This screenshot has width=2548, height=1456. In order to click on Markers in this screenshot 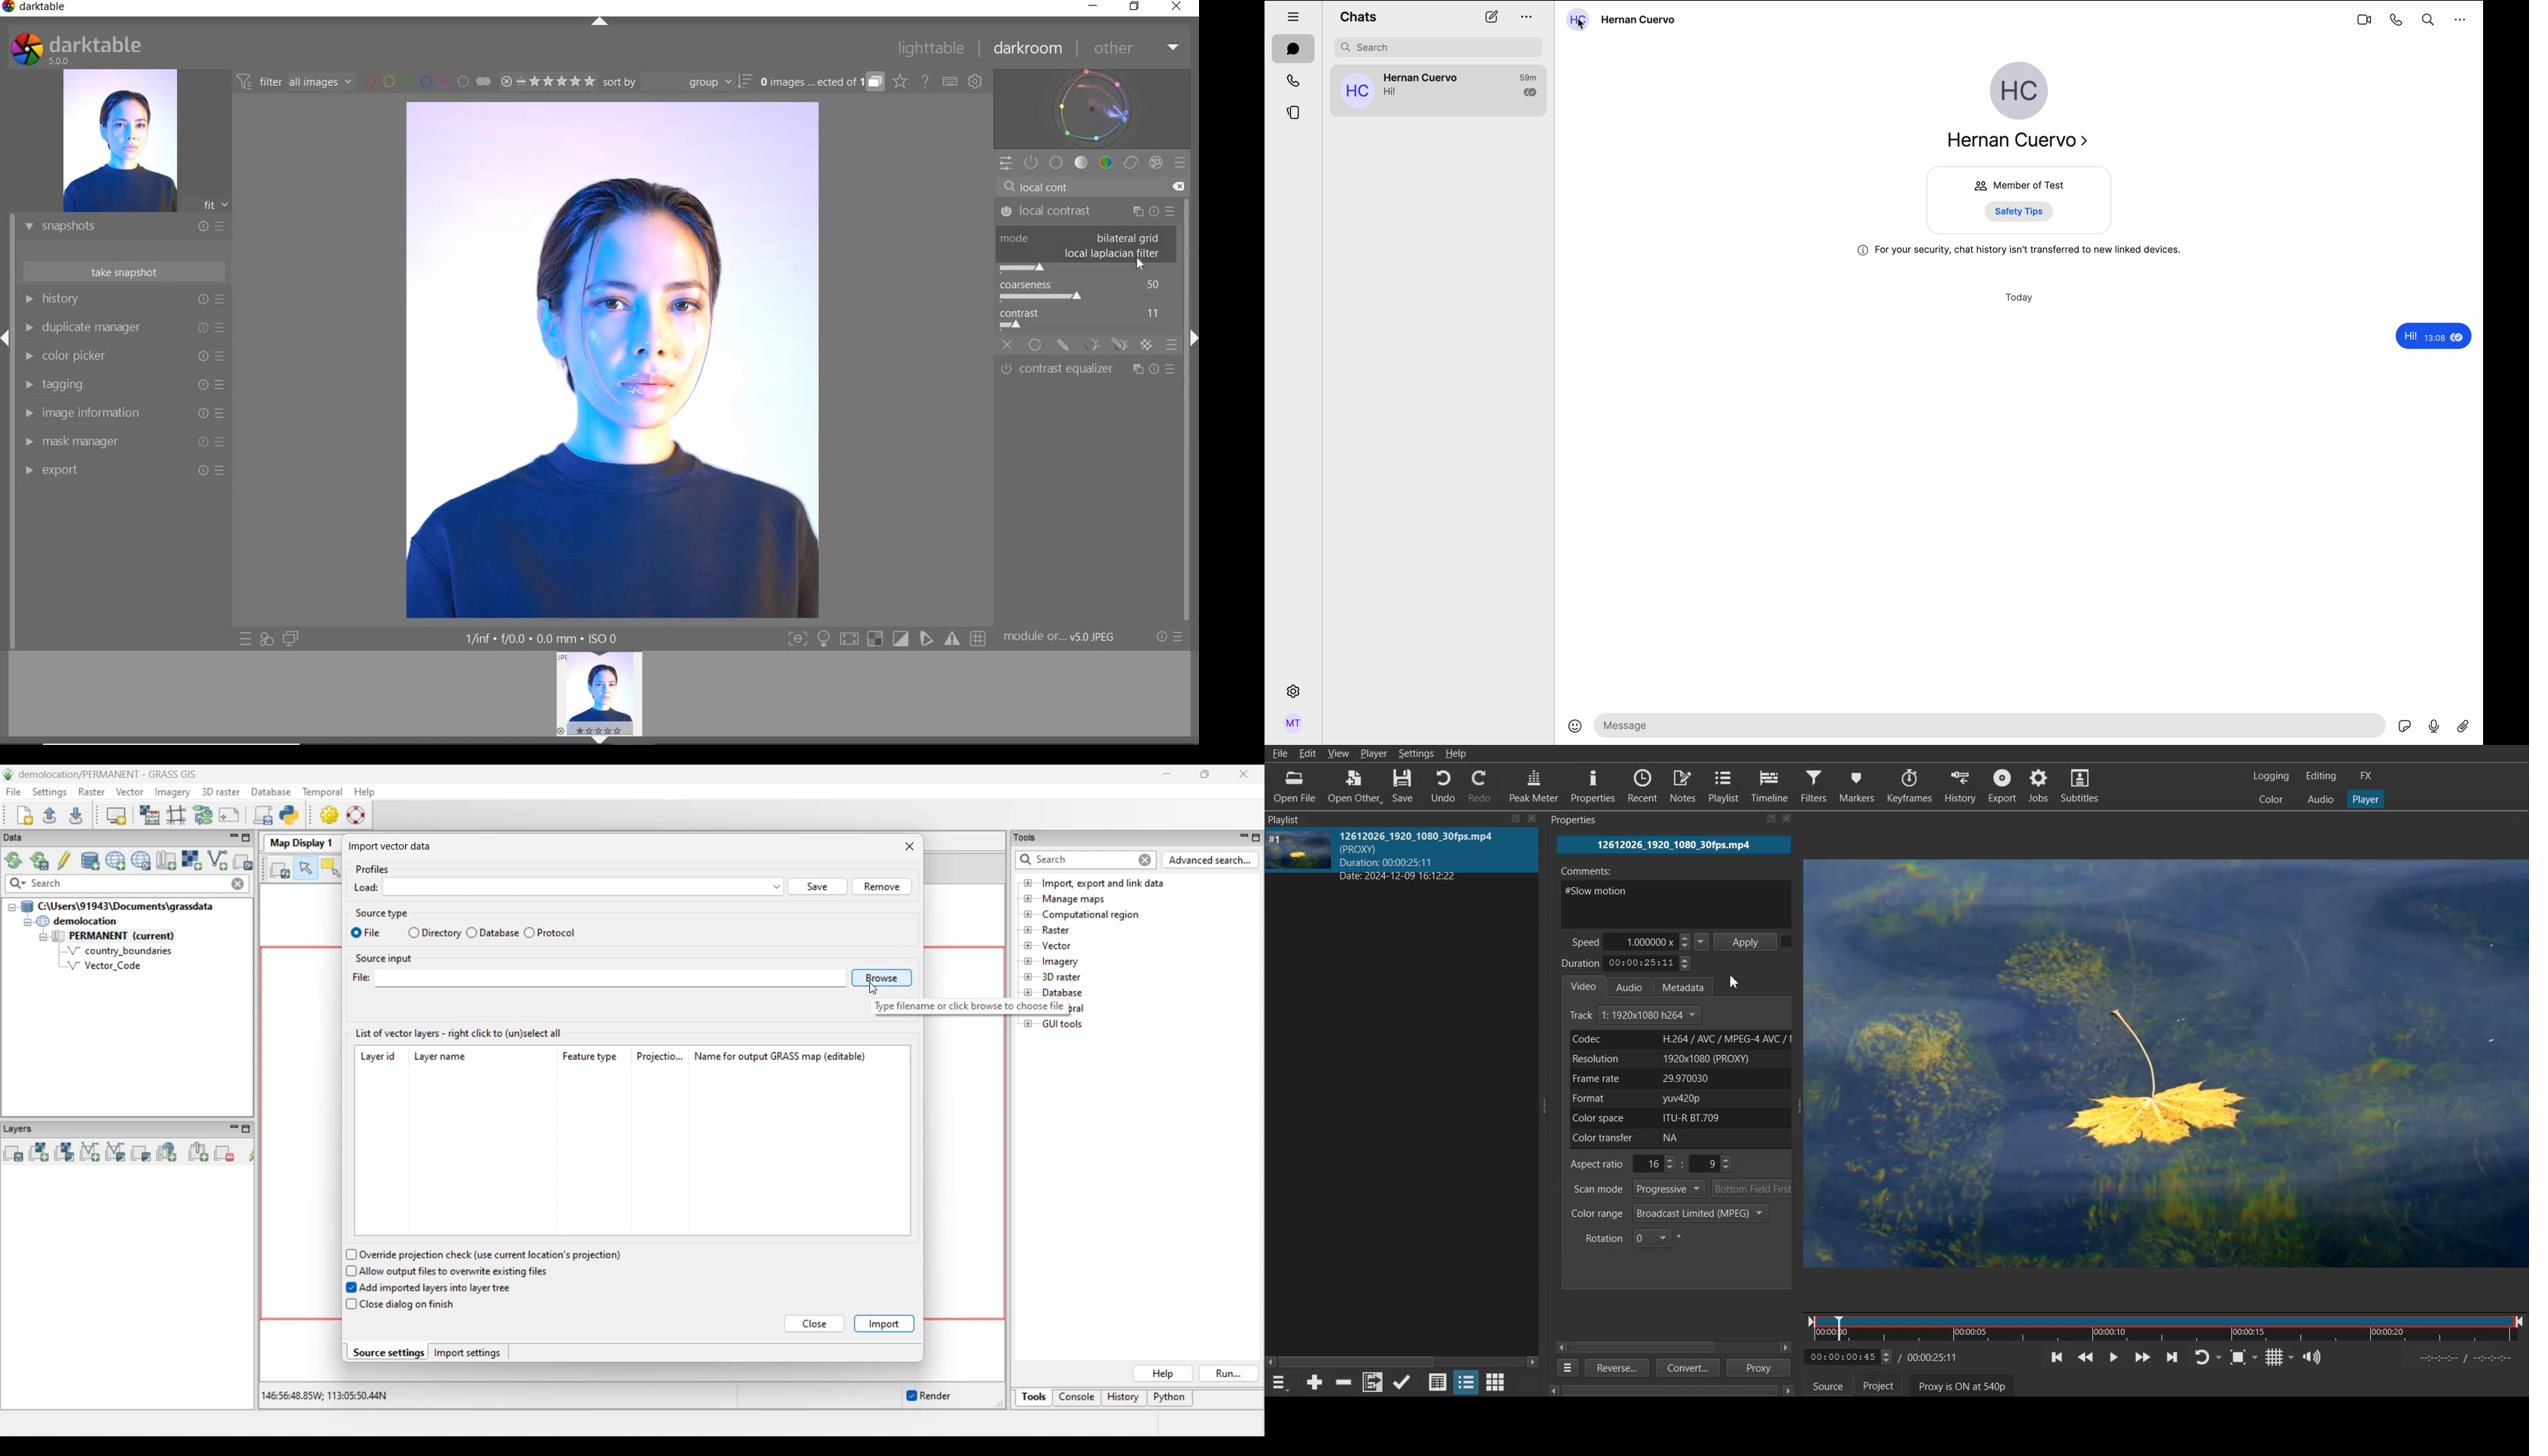, I will do `click(1857, 785)`.